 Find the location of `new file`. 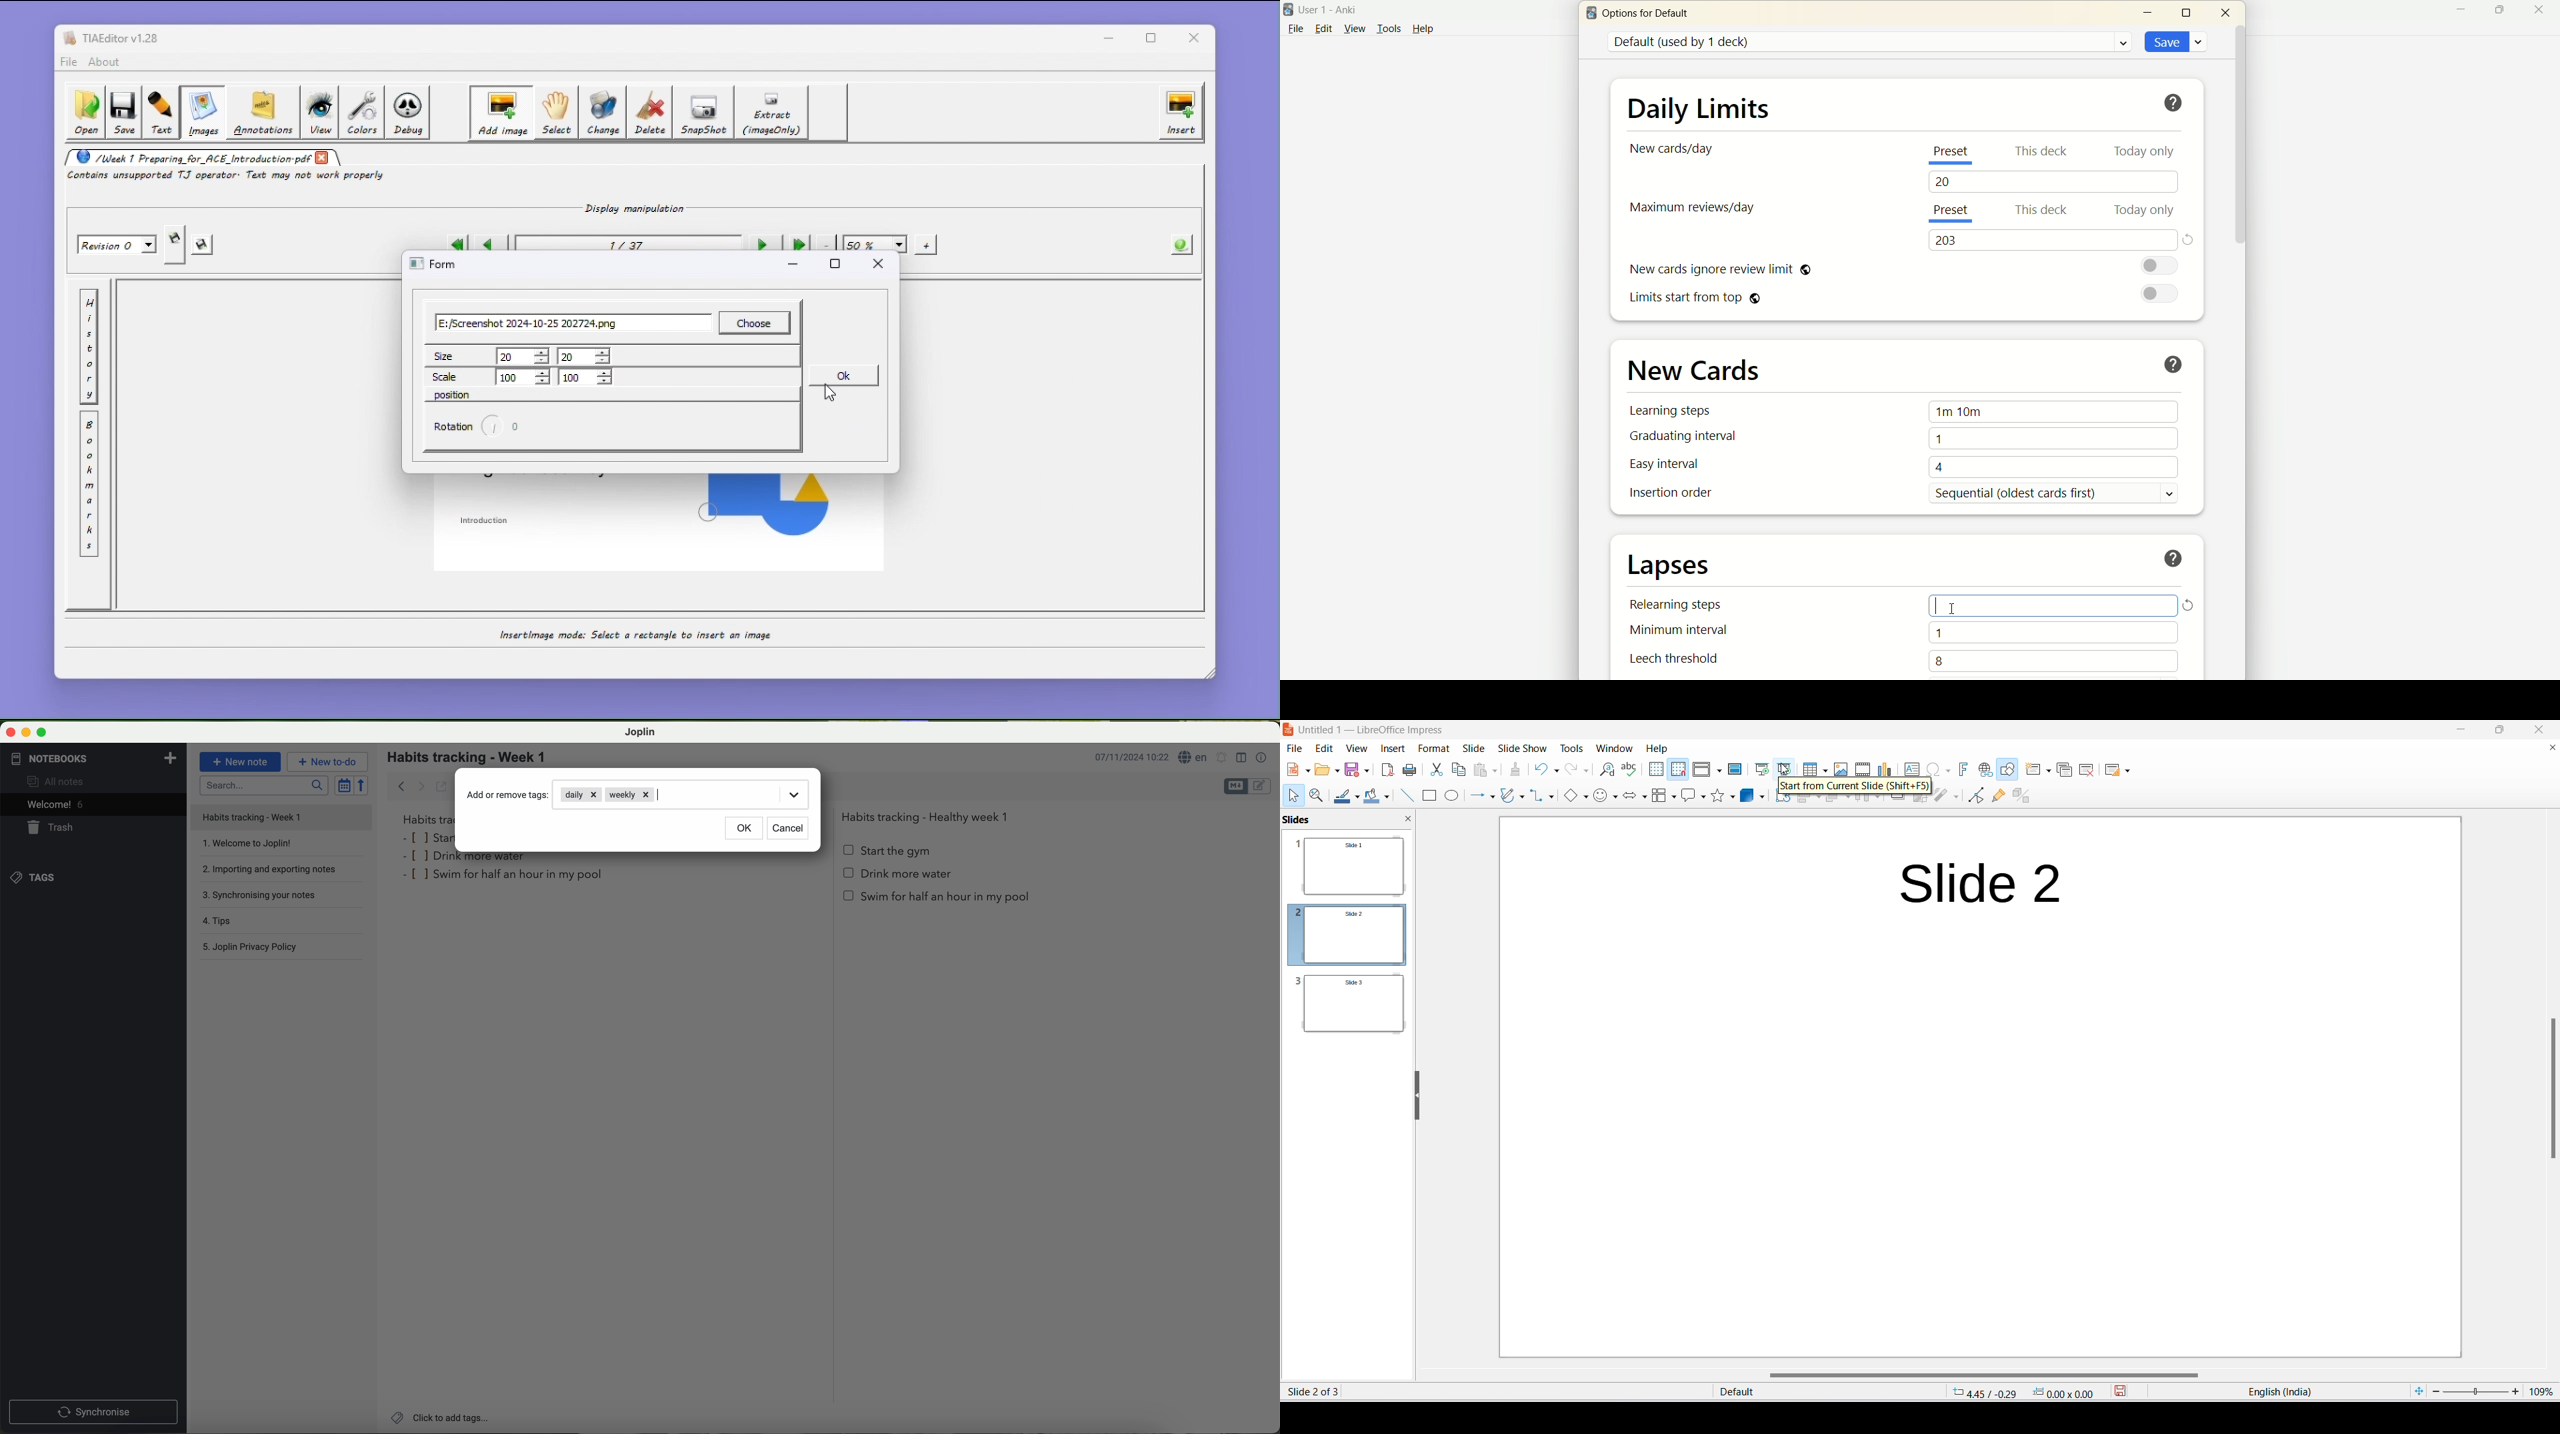

new file is located at coordinates (1289, 772).